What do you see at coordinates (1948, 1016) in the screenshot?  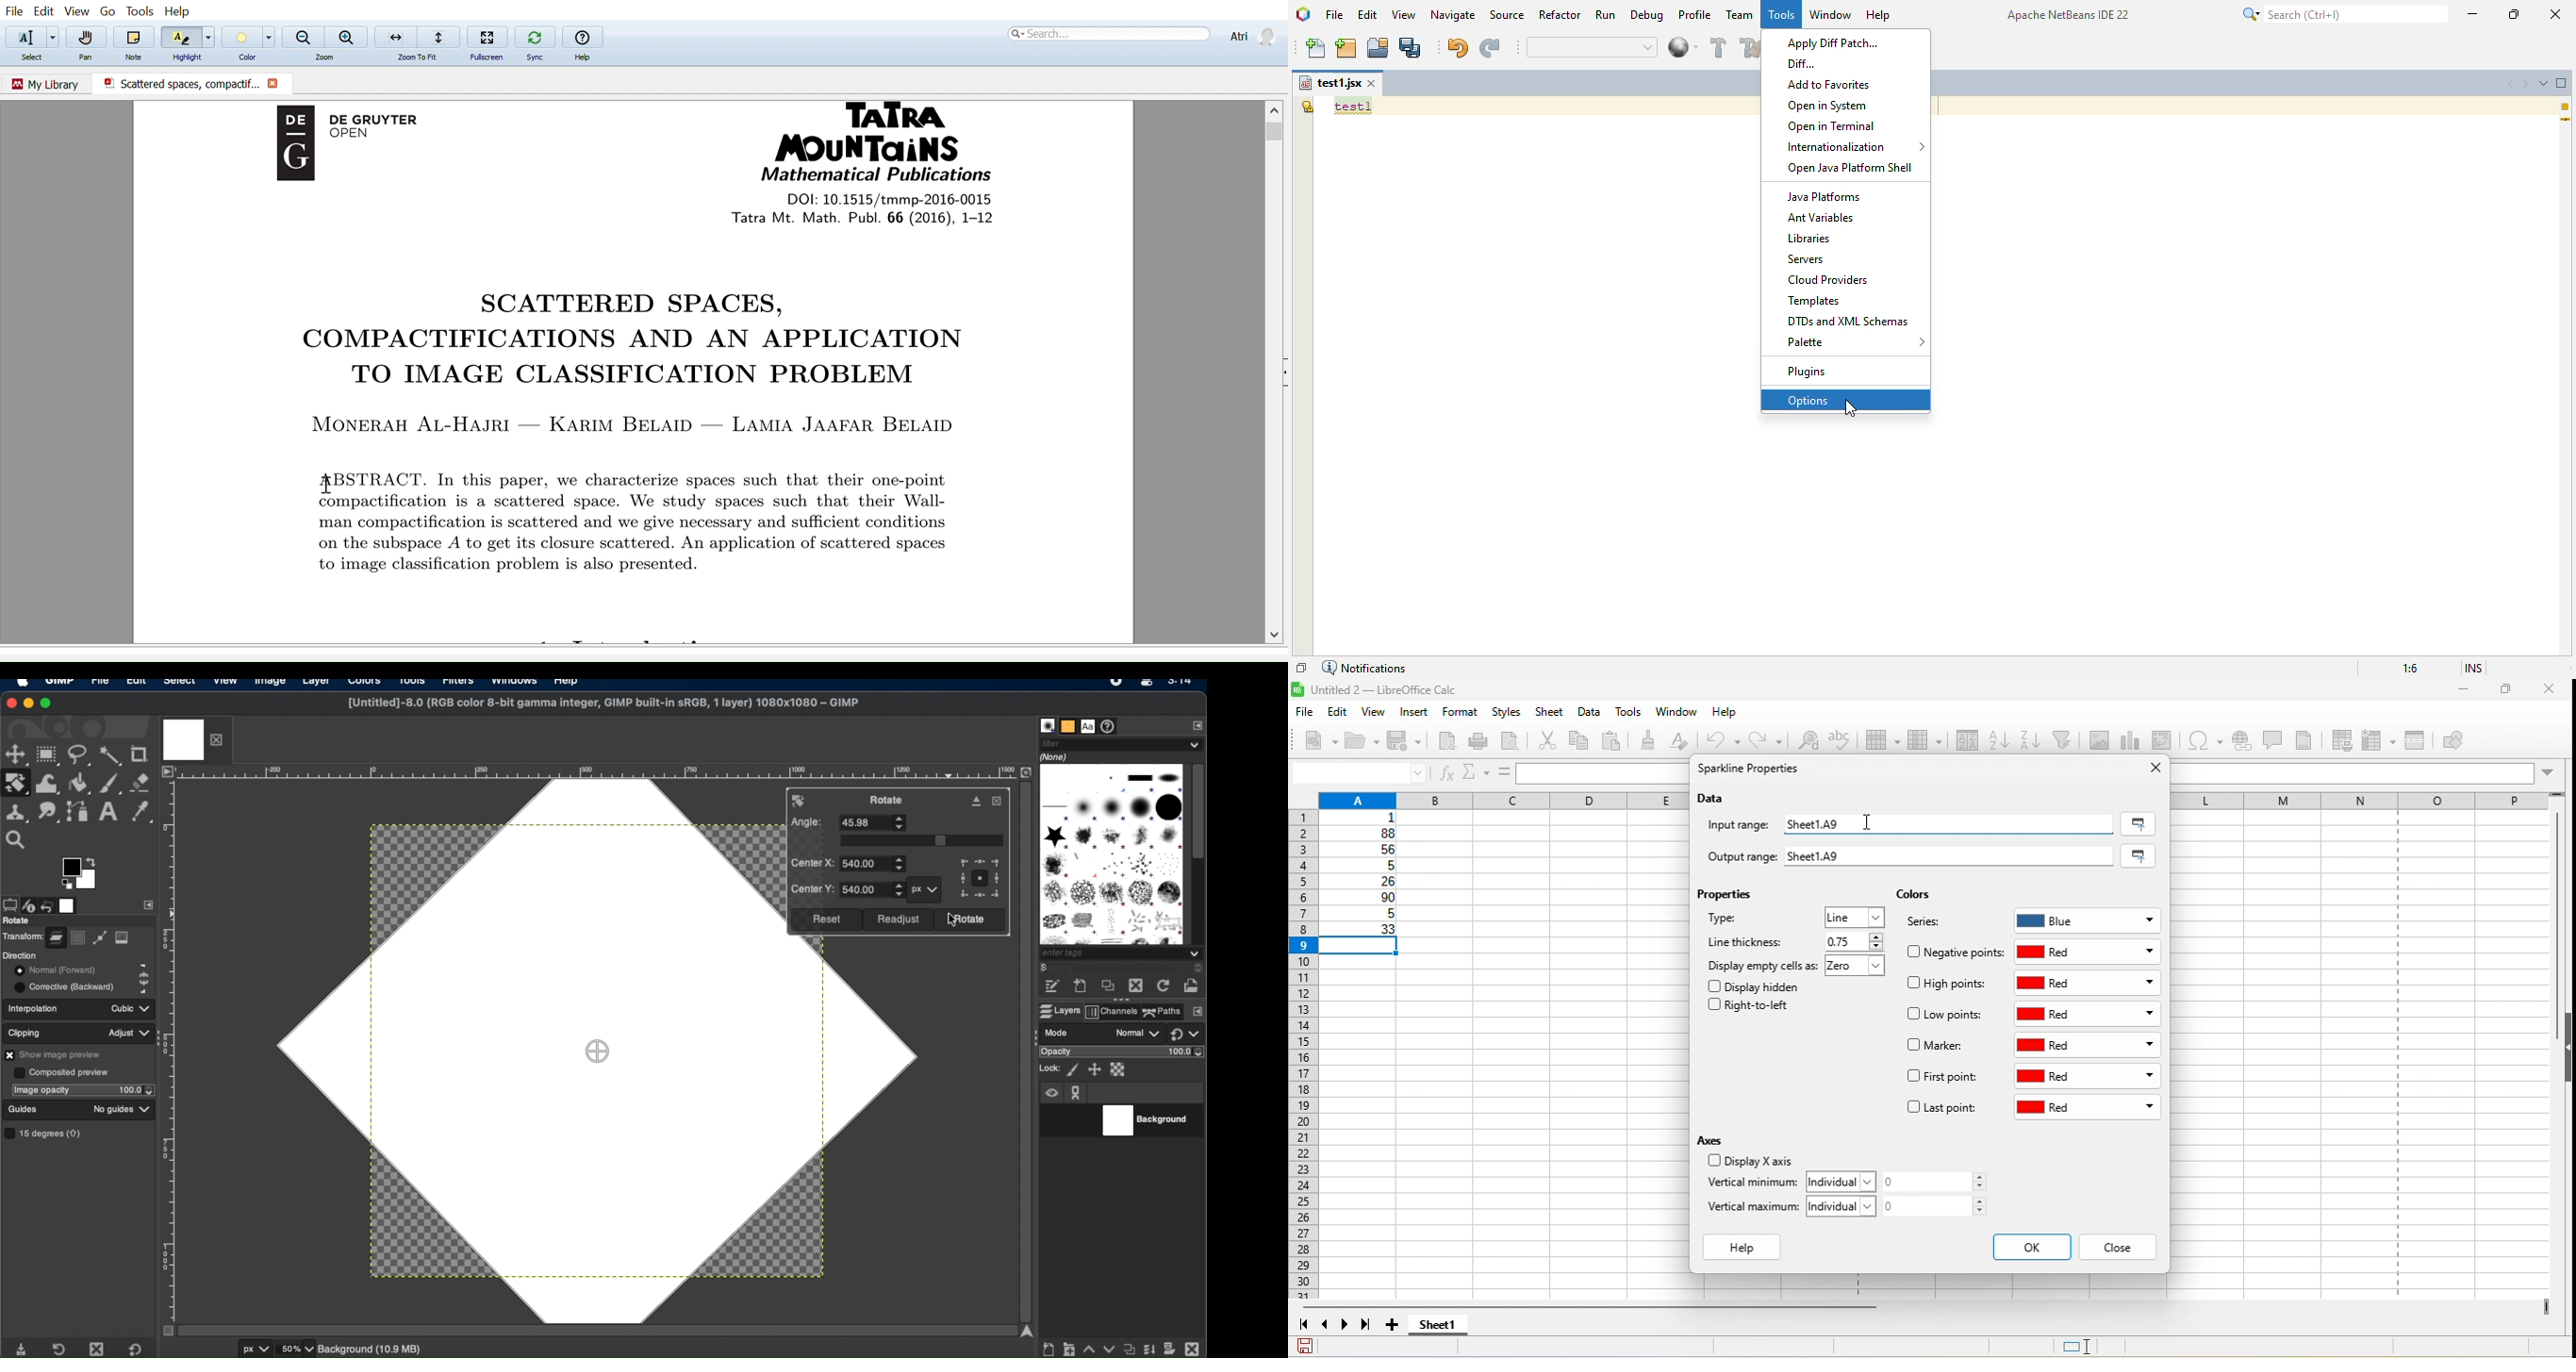 I see `low points` at bounding box center [1948, 1016].